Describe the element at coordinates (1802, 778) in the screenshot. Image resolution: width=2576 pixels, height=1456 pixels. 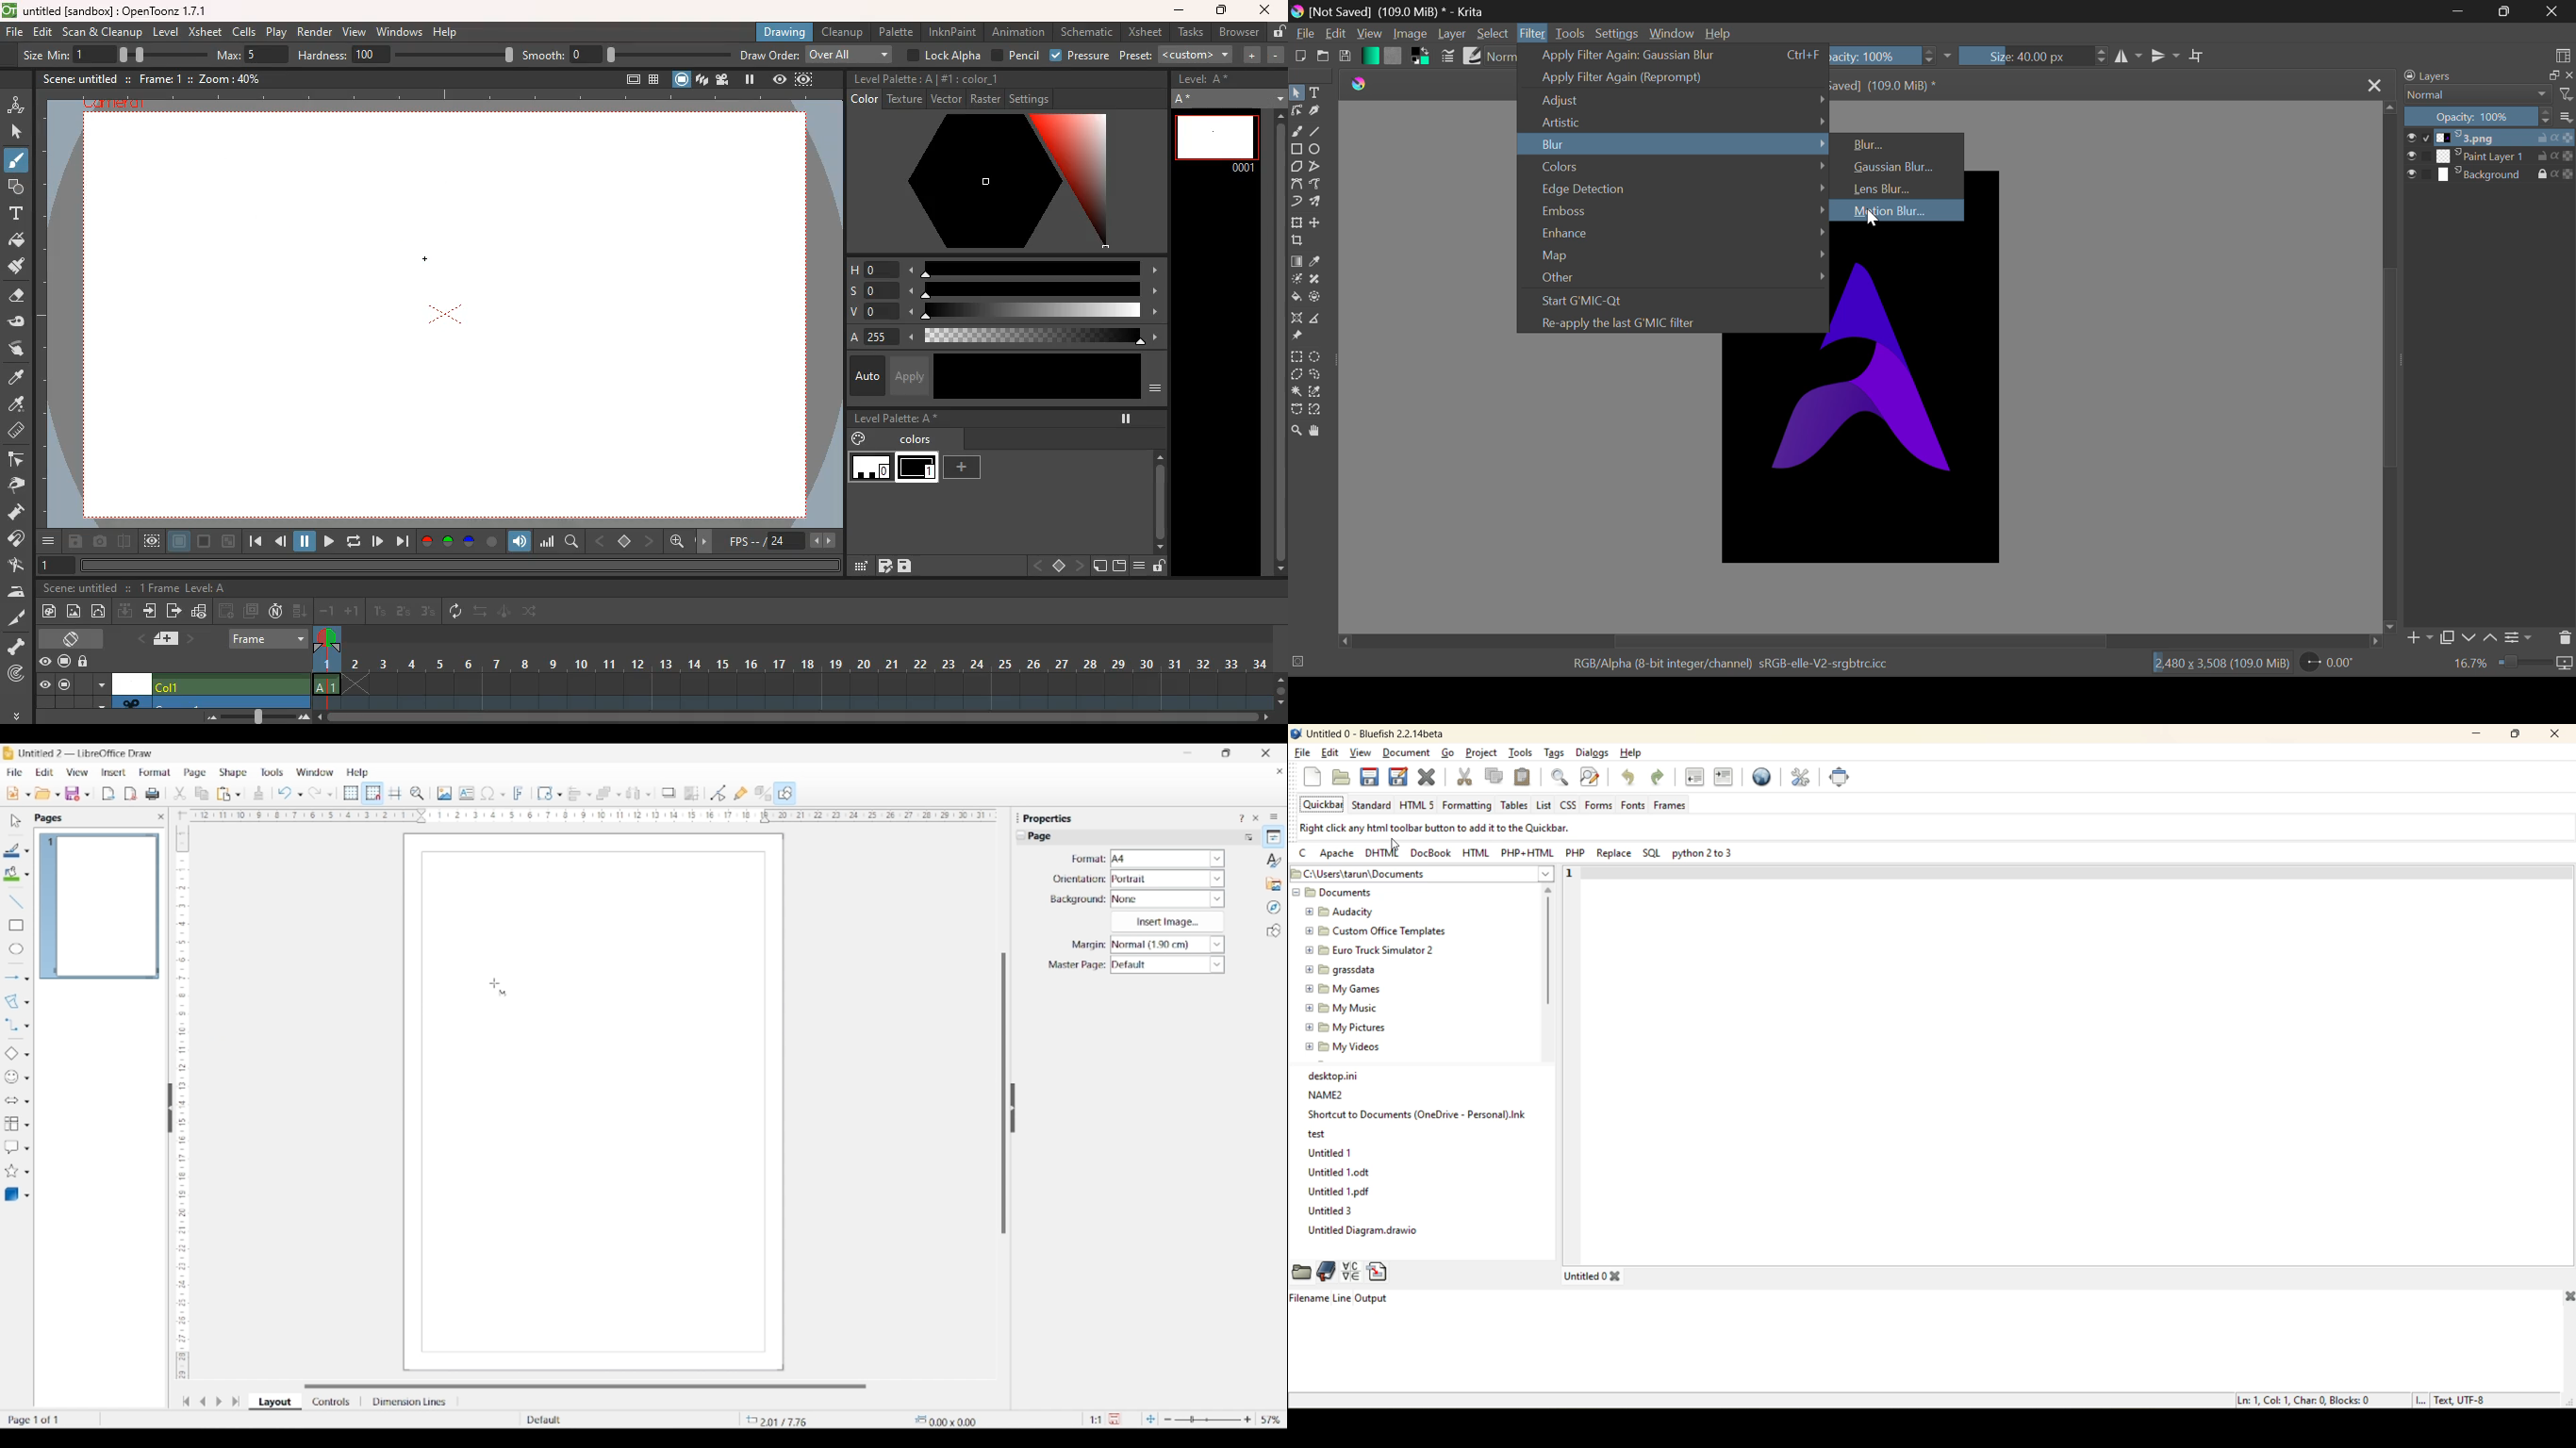
I see `edit preferences` at that location.